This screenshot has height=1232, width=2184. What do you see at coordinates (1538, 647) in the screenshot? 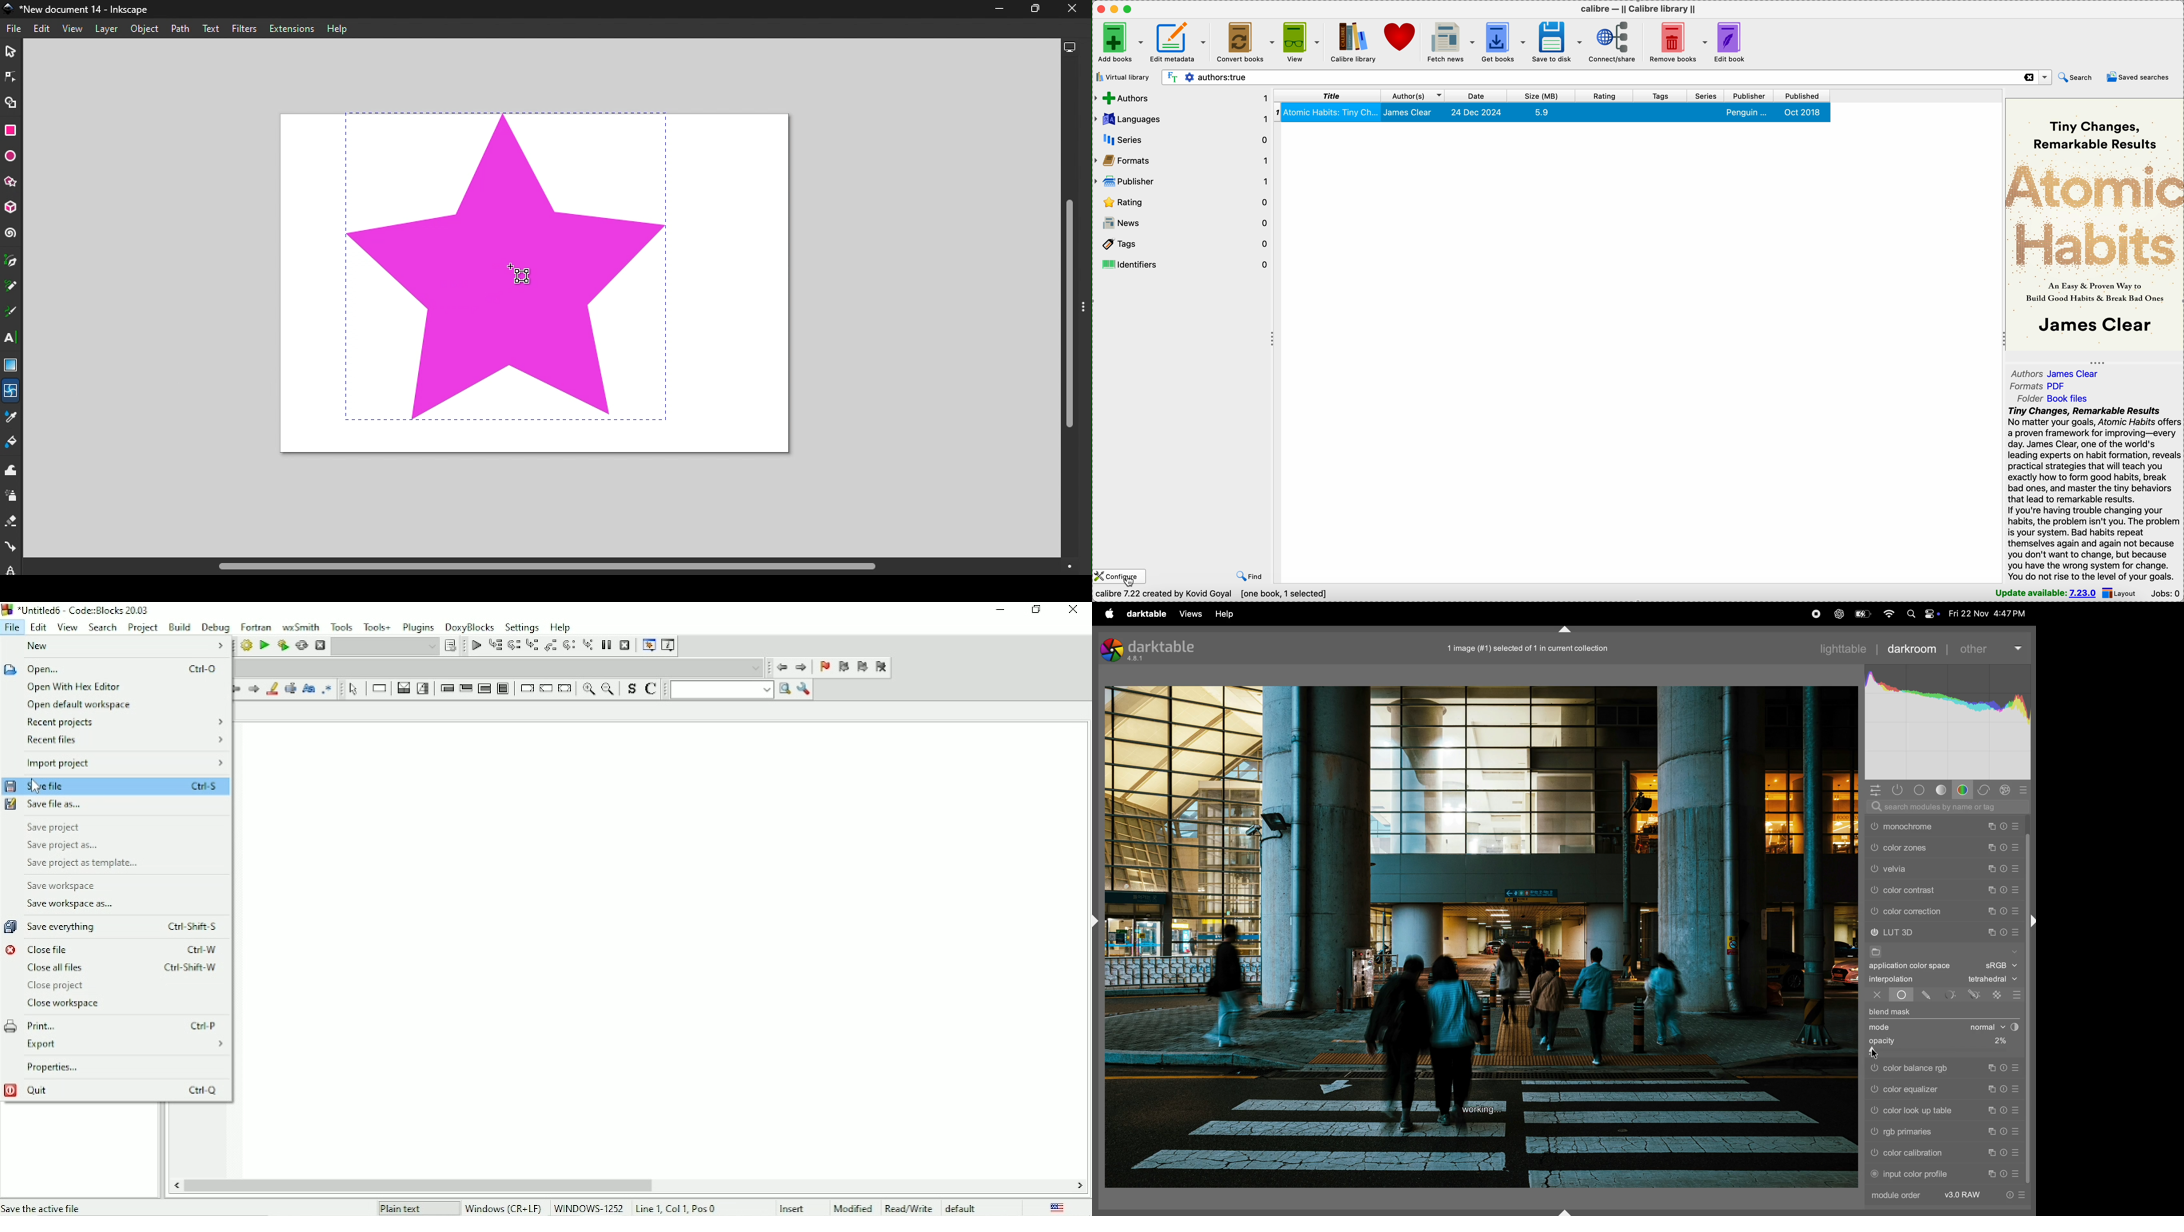
I see `image selected` at bounding box center [1538, 647].